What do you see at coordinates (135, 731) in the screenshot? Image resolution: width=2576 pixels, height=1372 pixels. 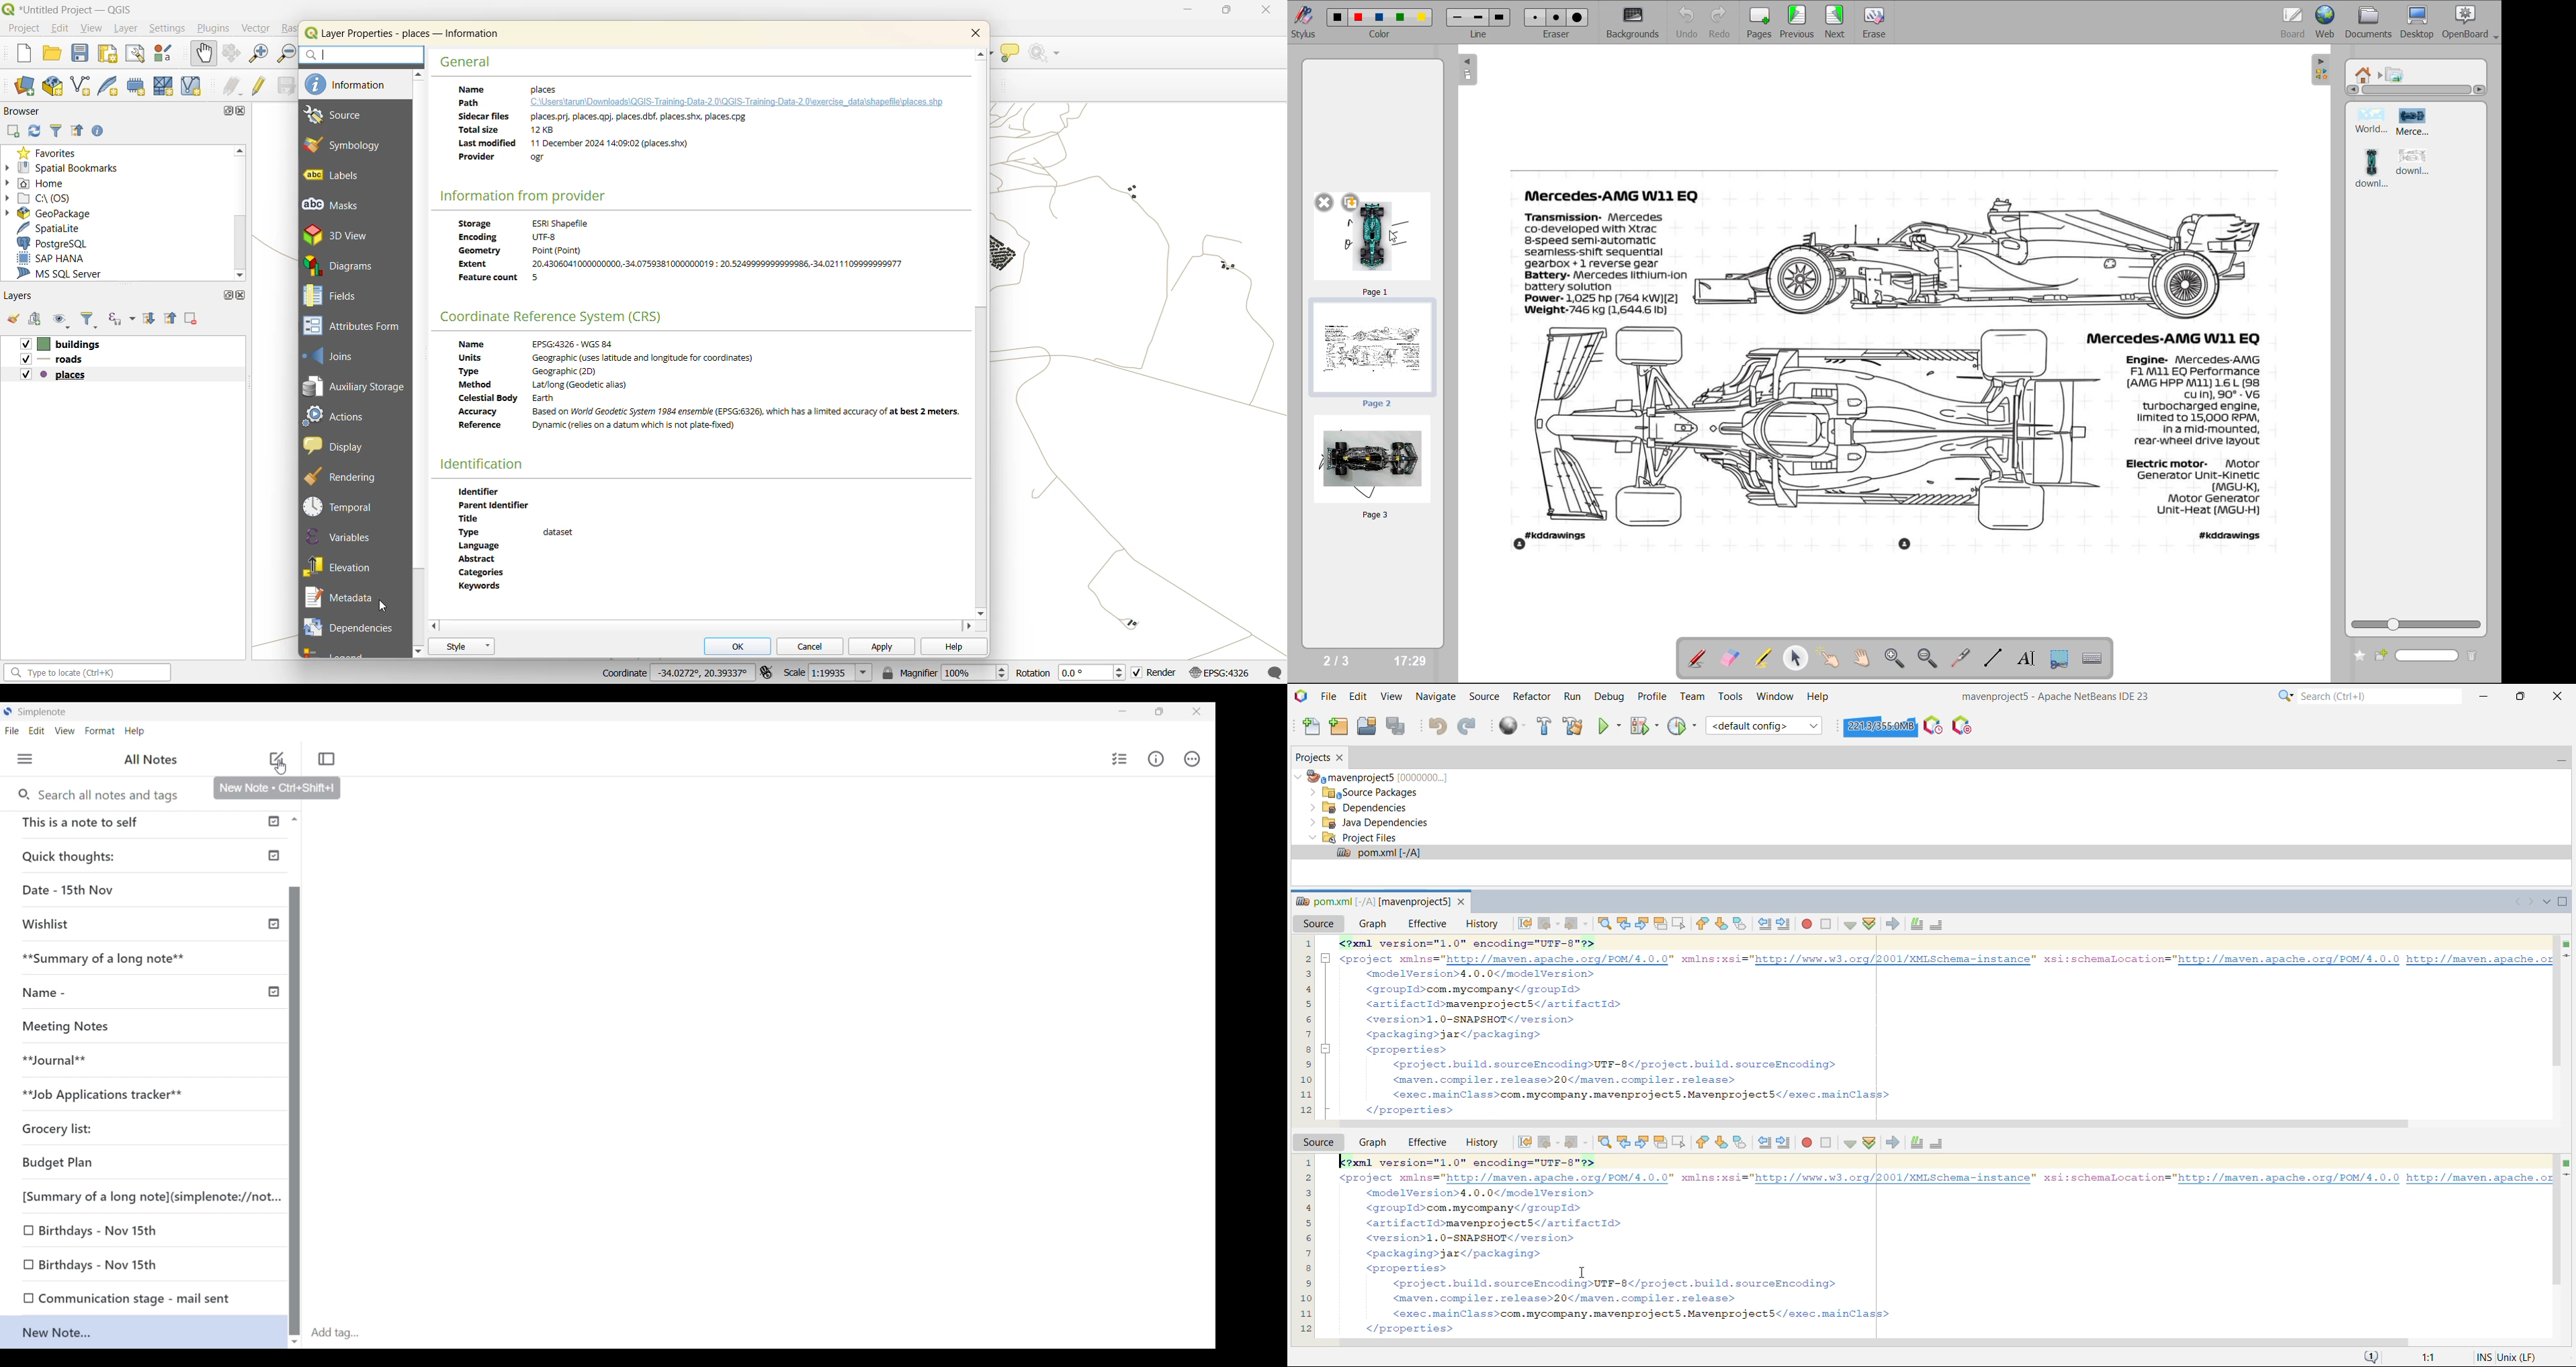 I see `Help menu` at bounding box center [135, 731].